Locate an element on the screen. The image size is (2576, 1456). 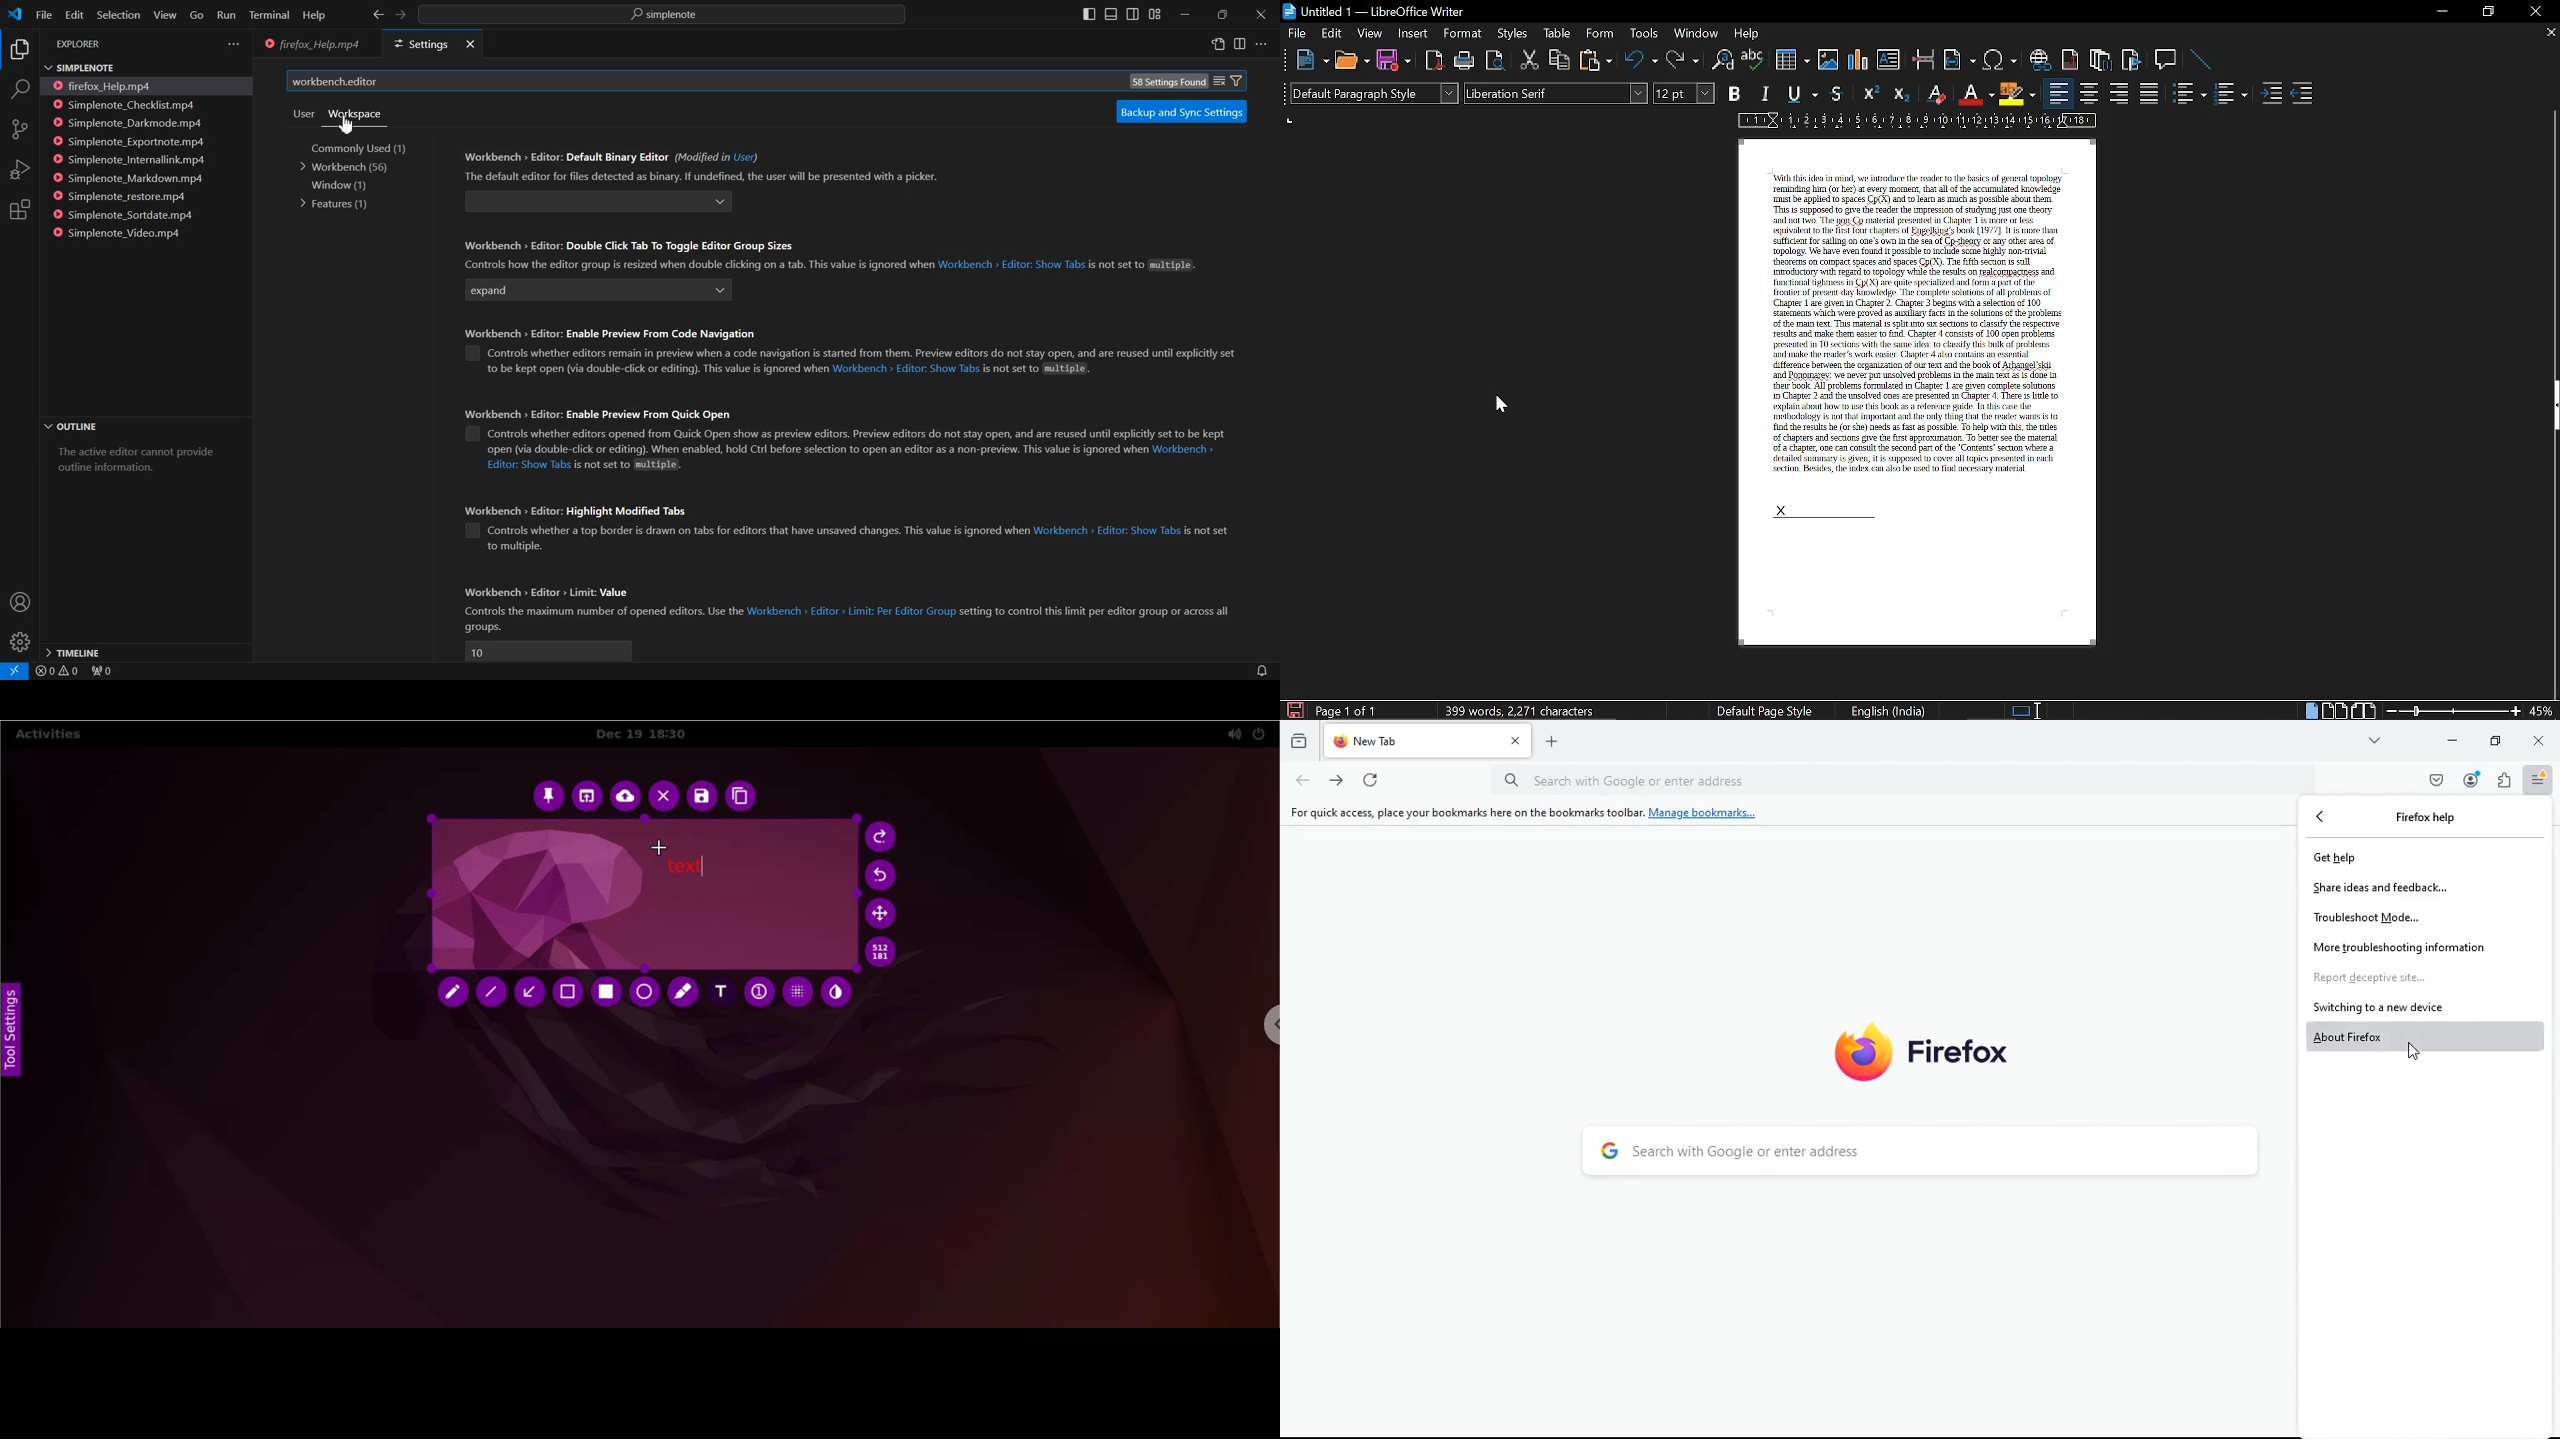
open (via double-click or editing). When enabled, hold Ctrl before selection to open an editor as a non-preview. This value is ignored when is located at coordinates (815, 450).